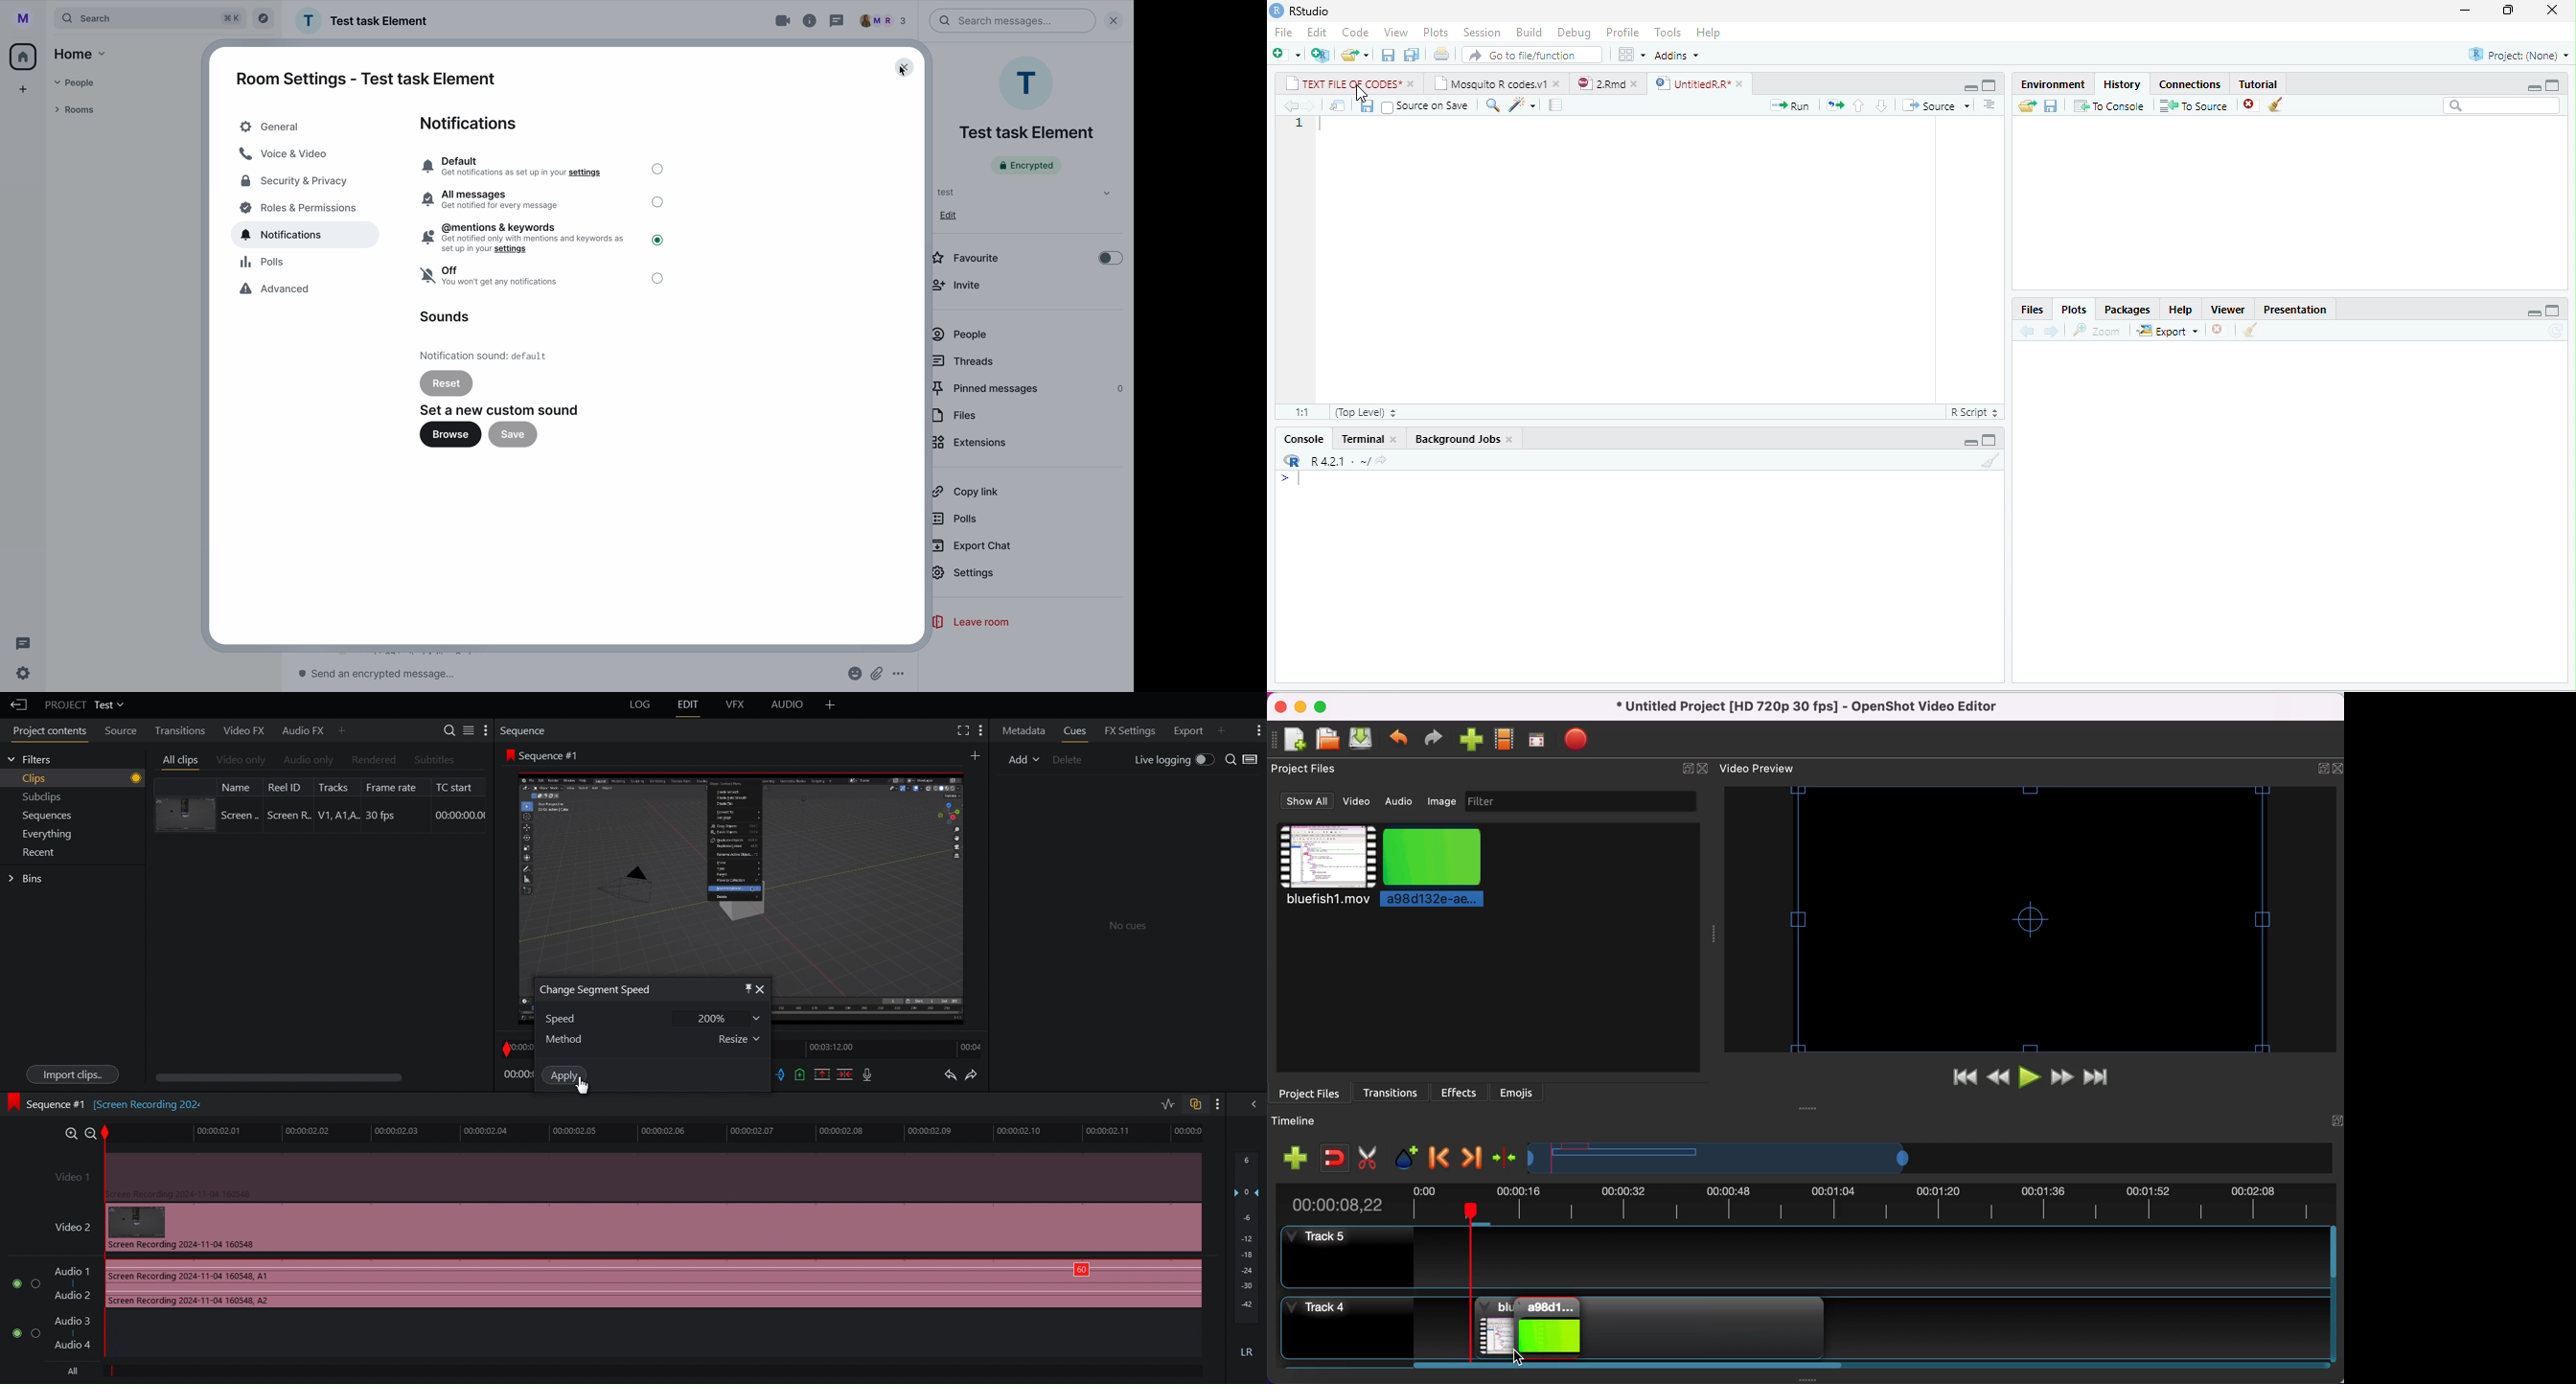  What do you see at coordinates (2052, 104) in the screenshot?
I see `save` at bounding box center [2052, 104].